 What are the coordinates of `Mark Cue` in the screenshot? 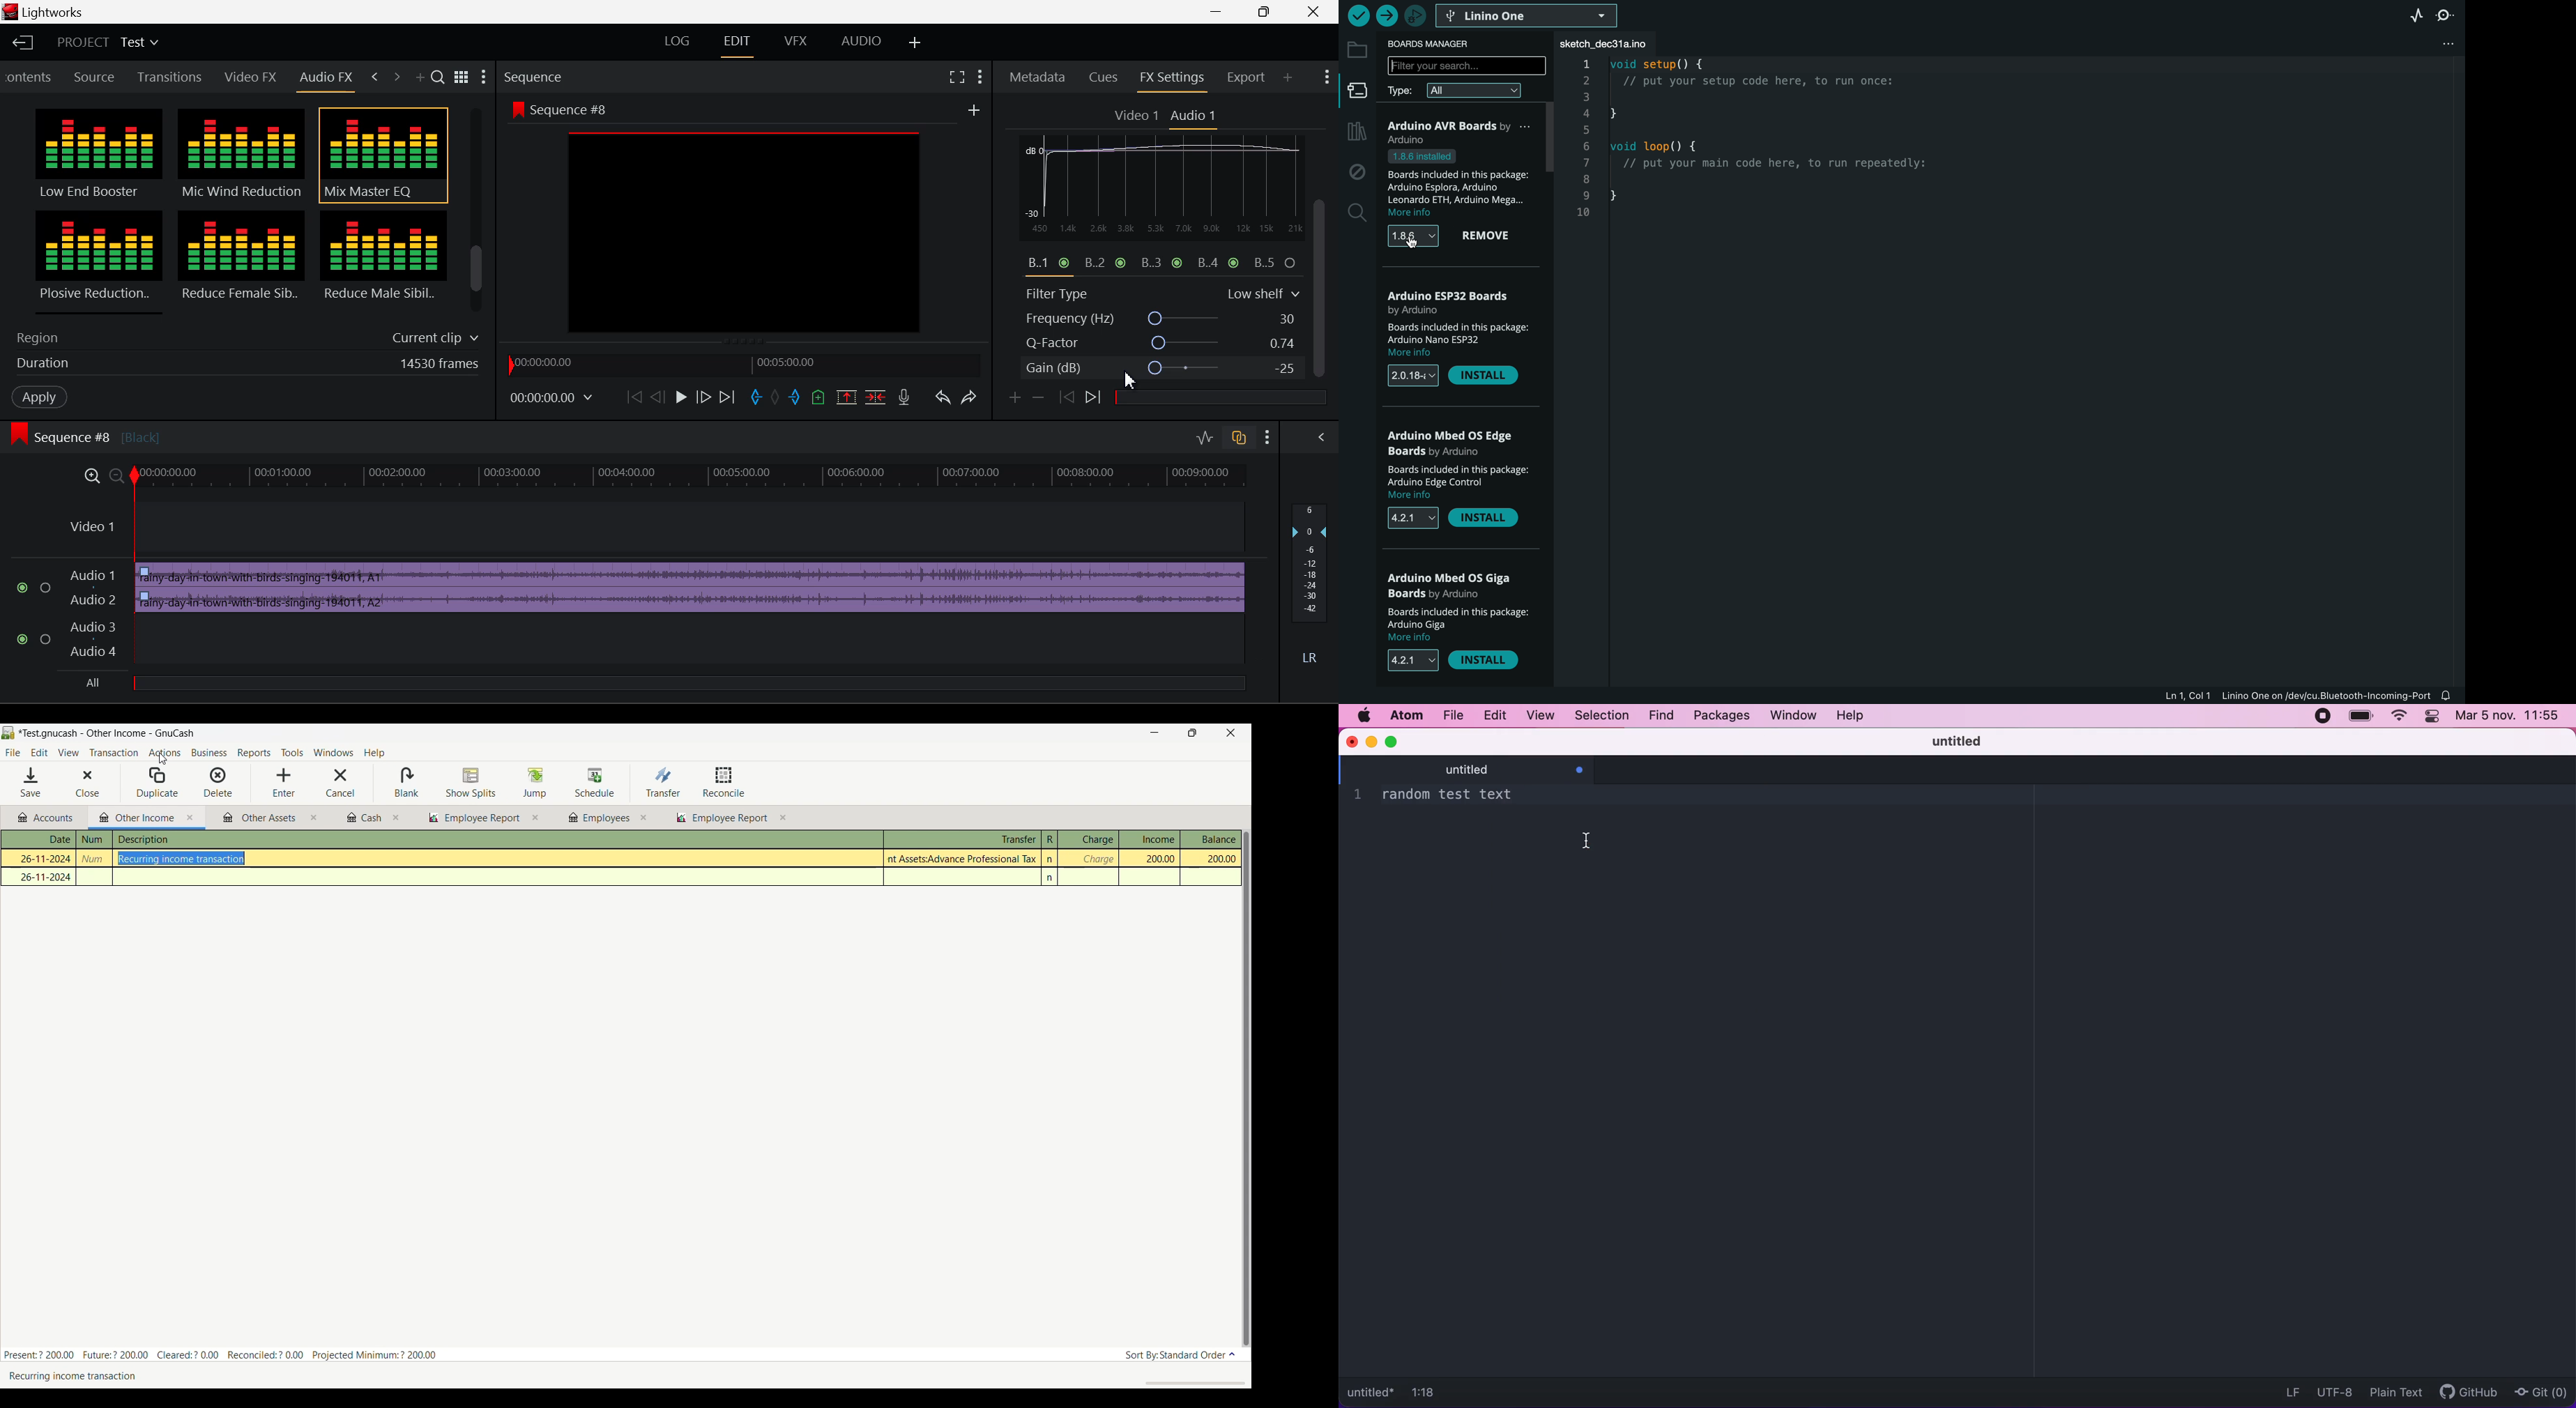 It's located at (817, 398).